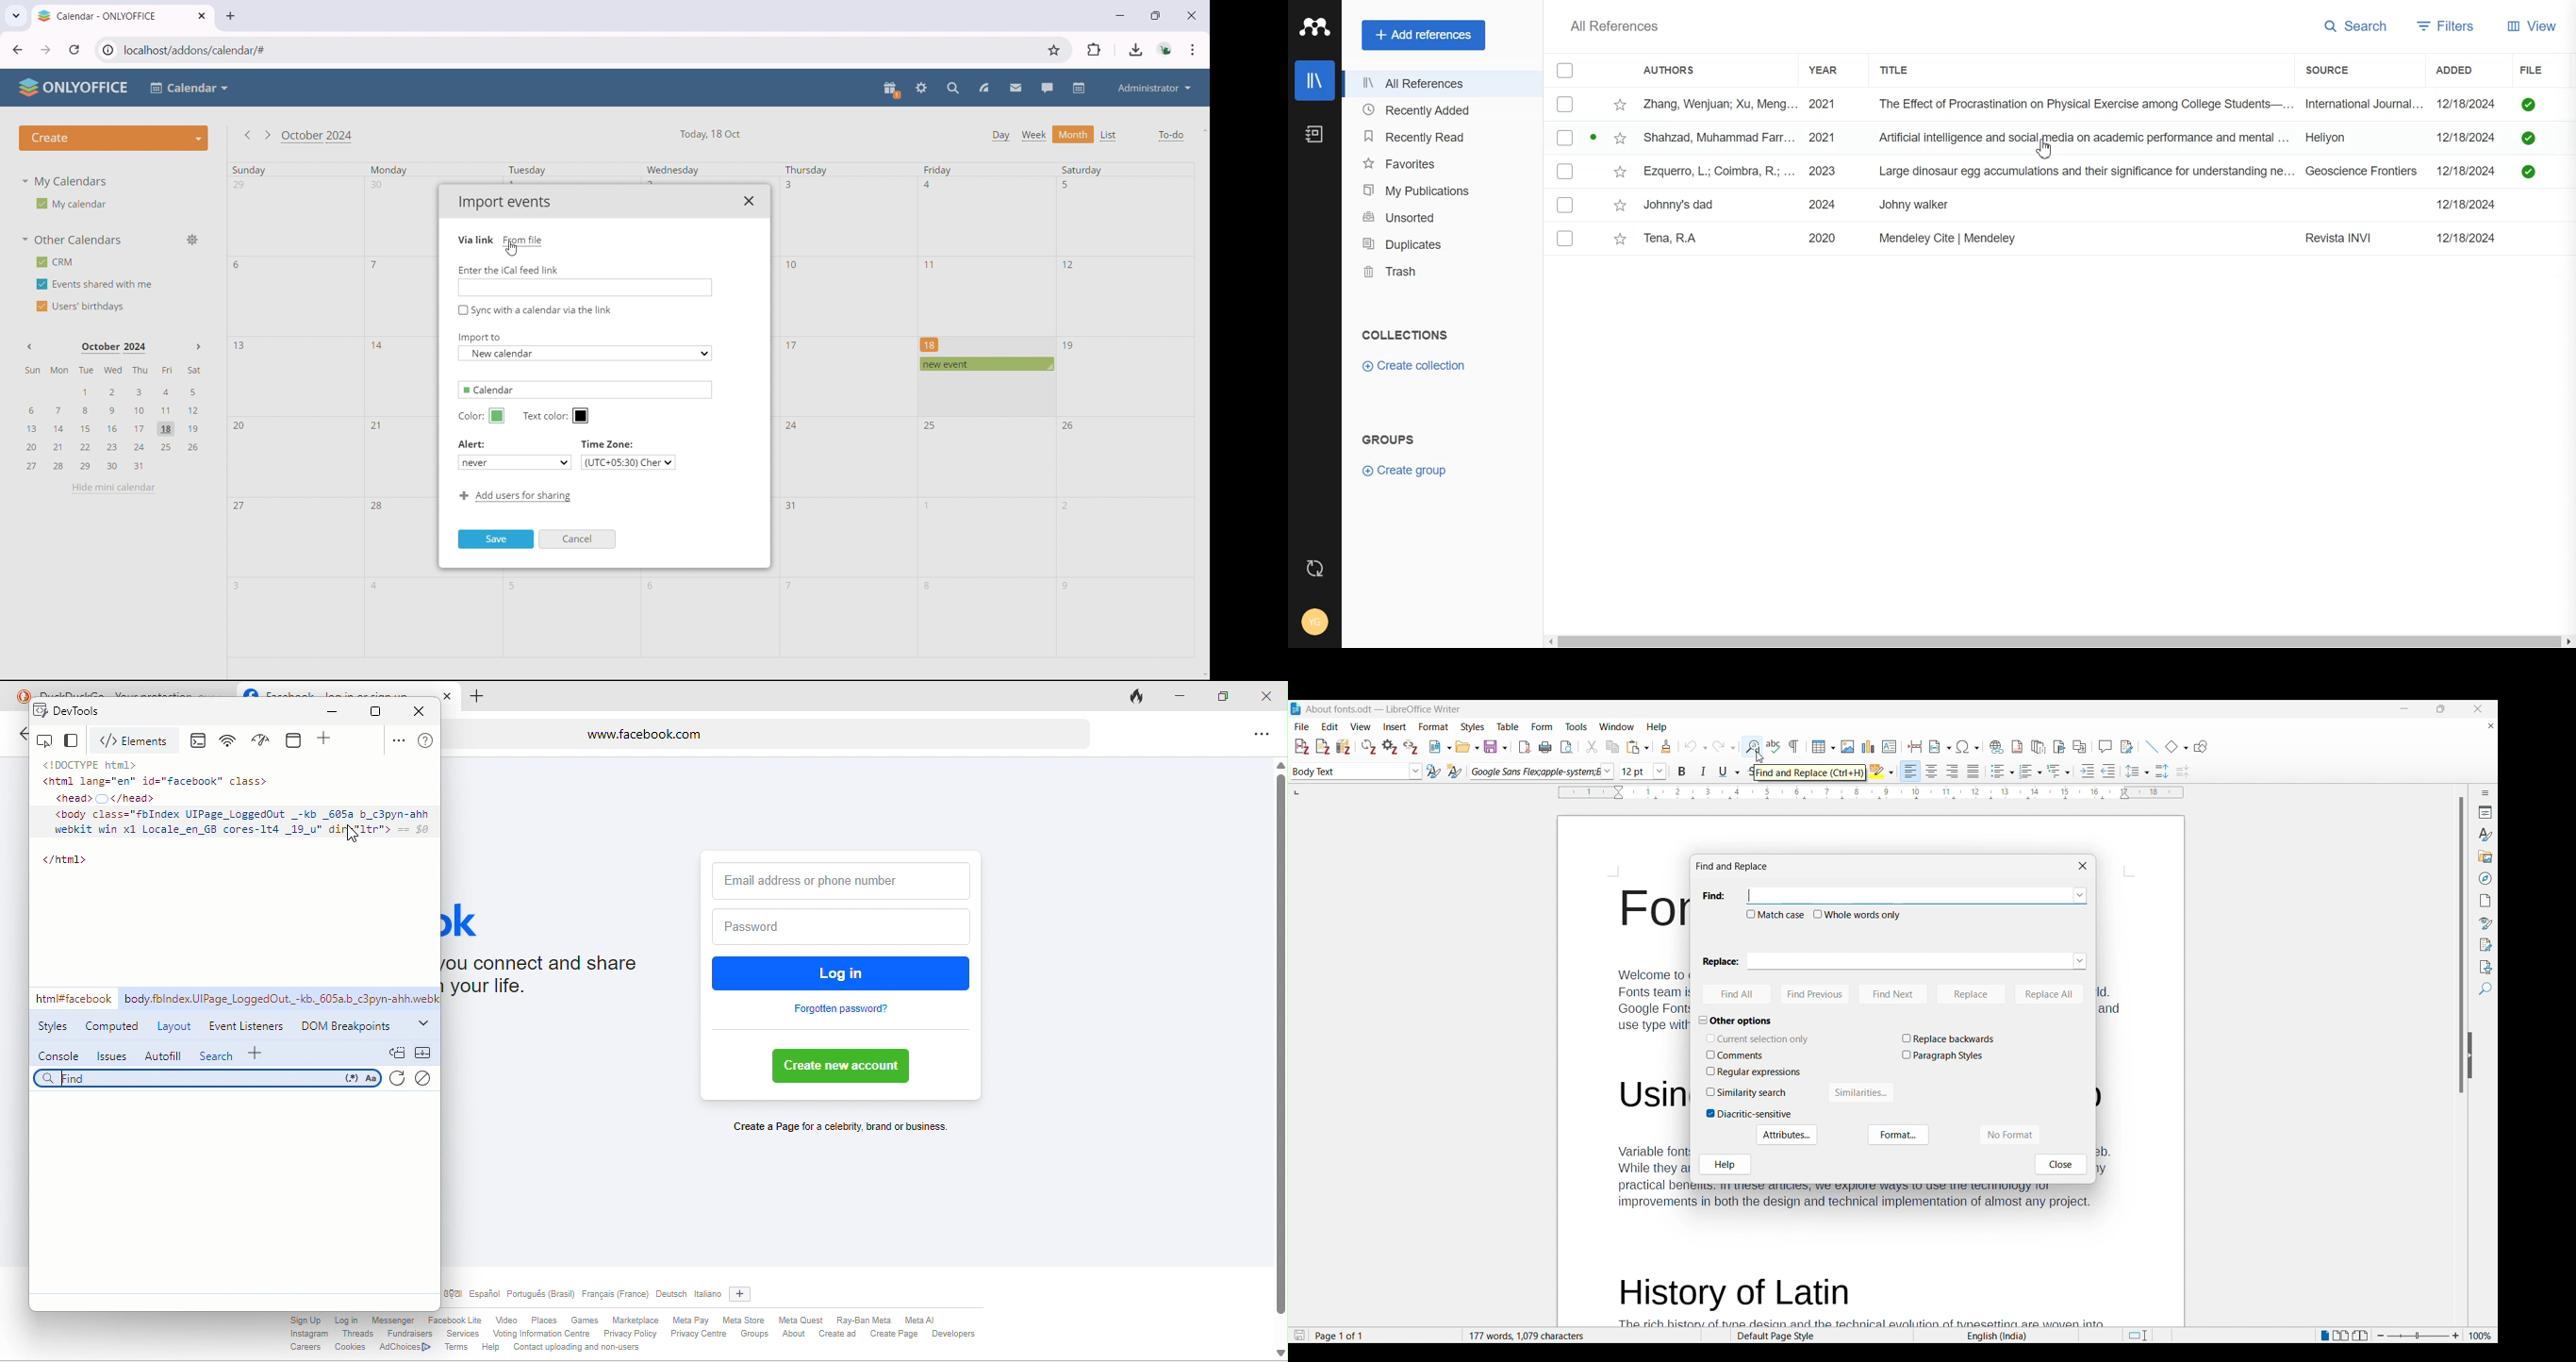 The width and height of the screenshot is (2576, 1372). I want to click on day, so click(1001, 136).